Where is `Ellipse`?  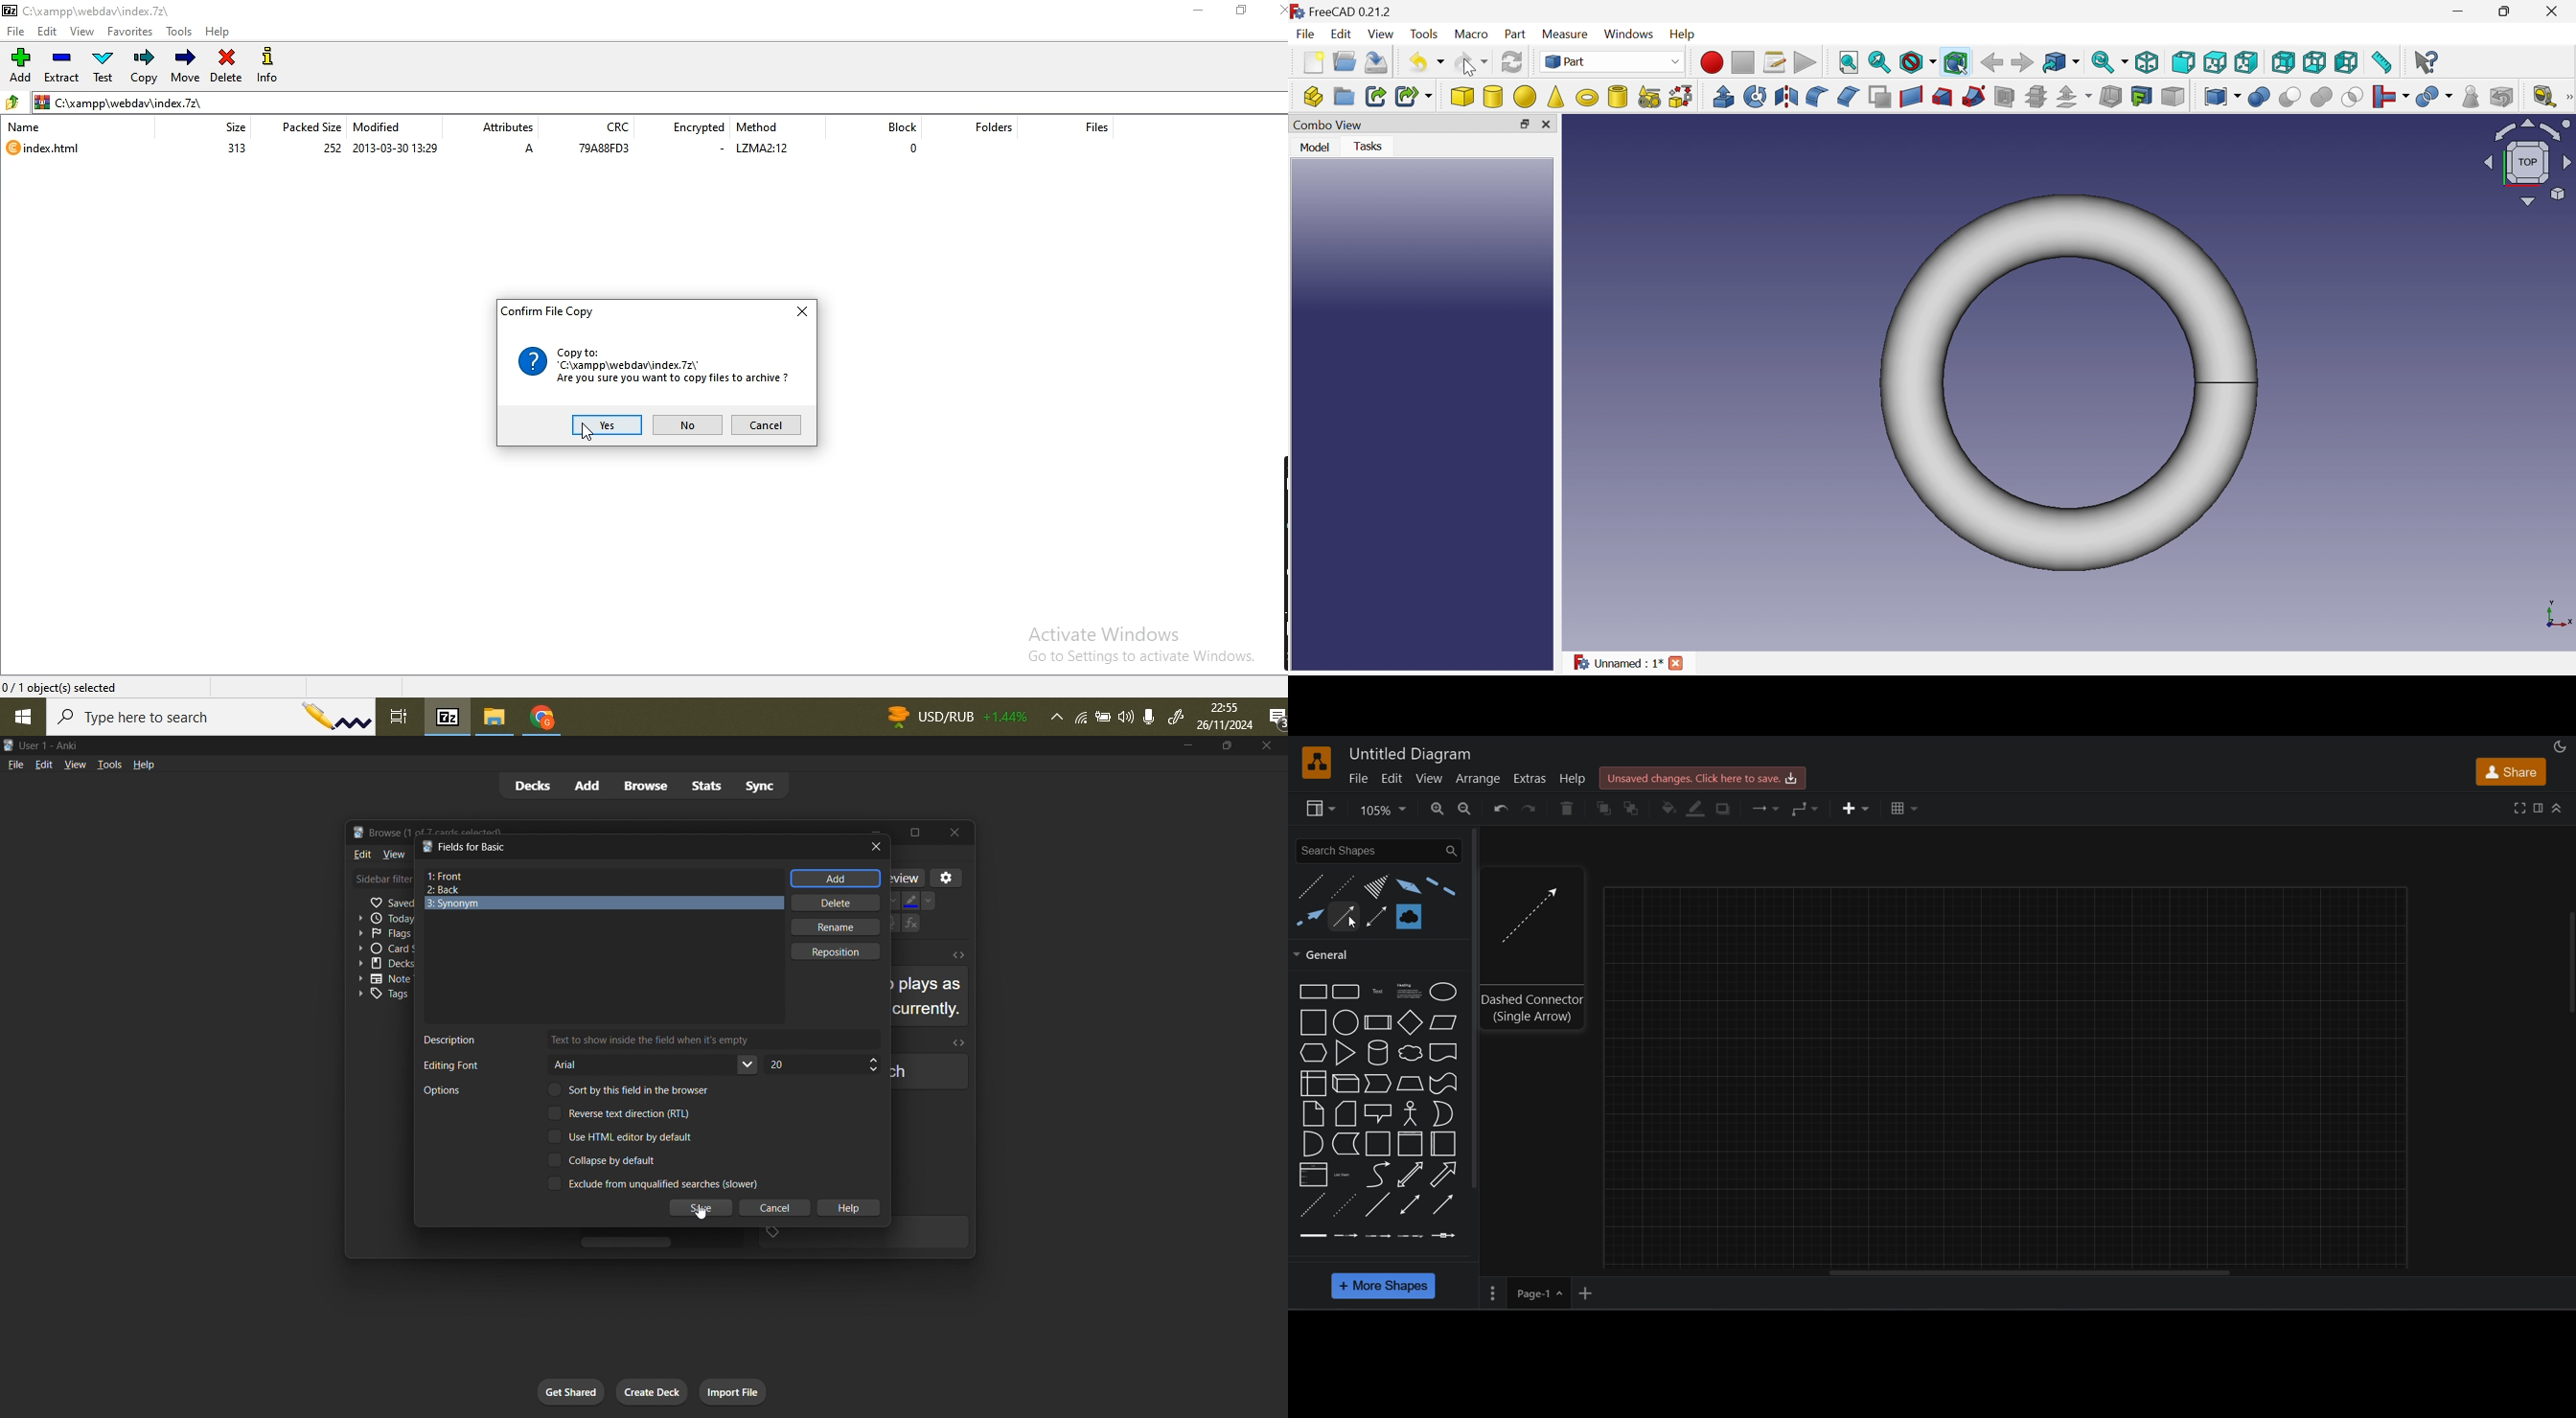
Ellipse is located at coordinates (1444, 993).